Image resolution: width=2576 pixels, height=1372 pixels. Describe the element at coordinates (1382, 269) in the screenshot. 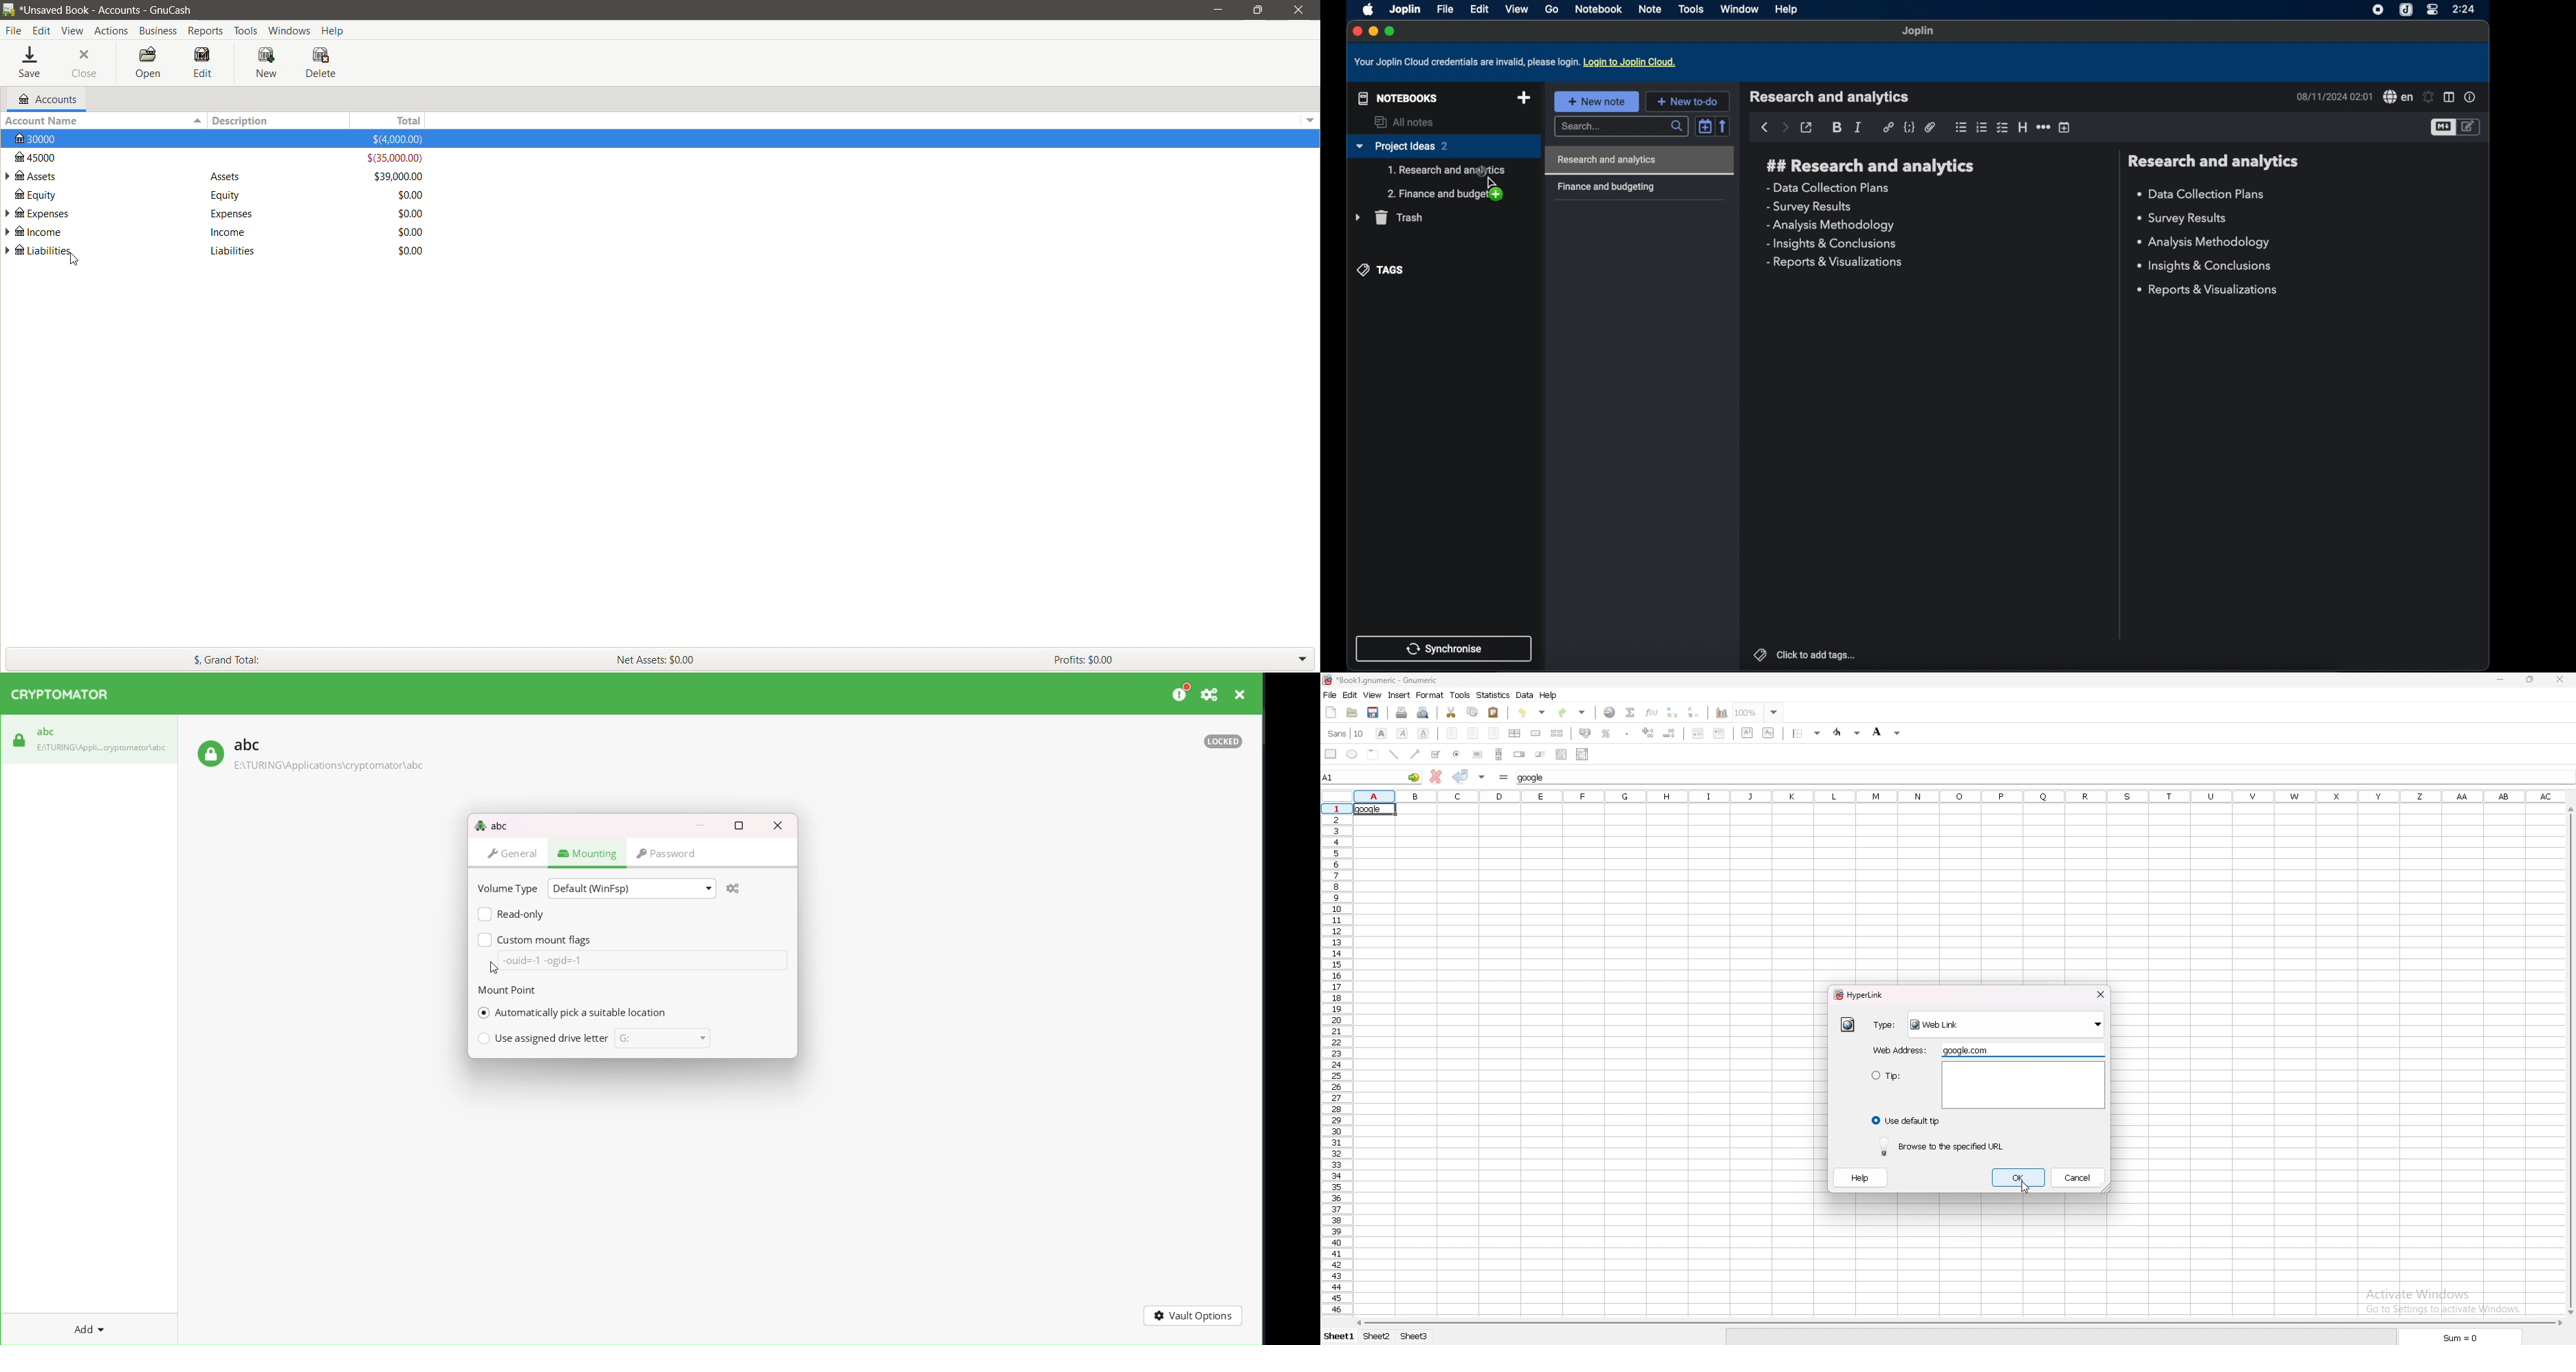

I see `tags` at that location.